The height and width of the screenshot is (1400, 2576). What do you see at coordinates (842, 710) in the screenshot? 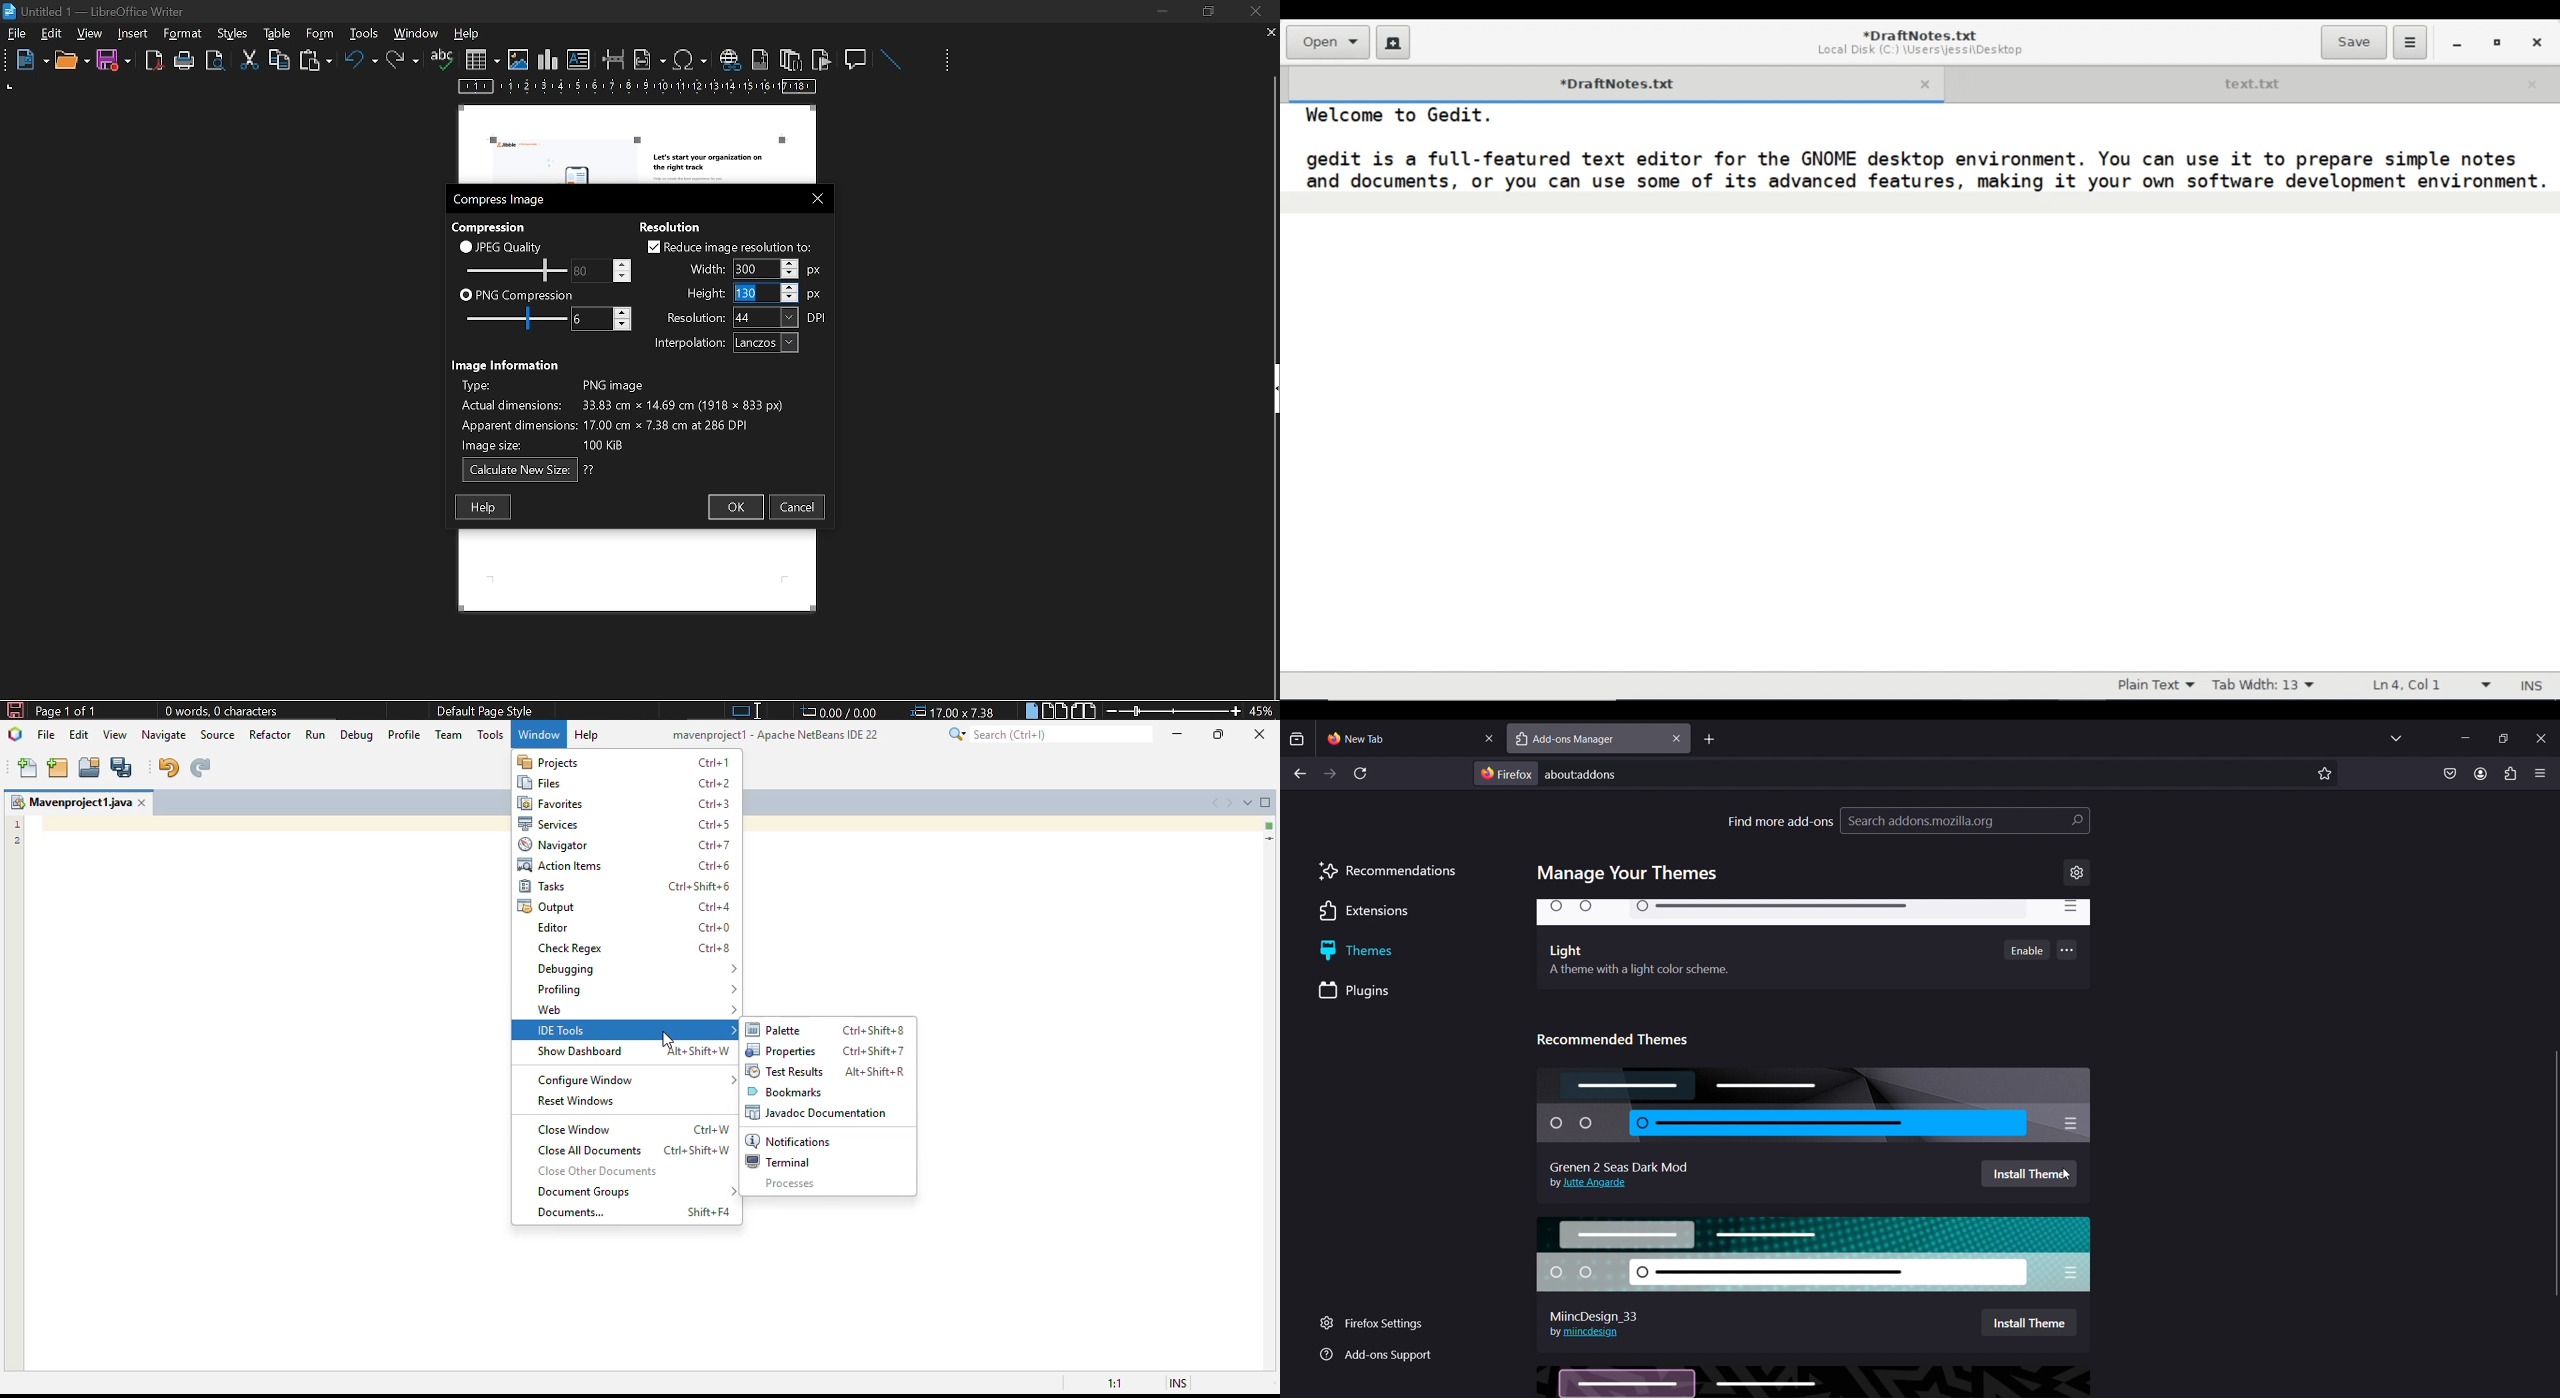
I see `0.00 / 0.00` at bounding box center [842, 710].